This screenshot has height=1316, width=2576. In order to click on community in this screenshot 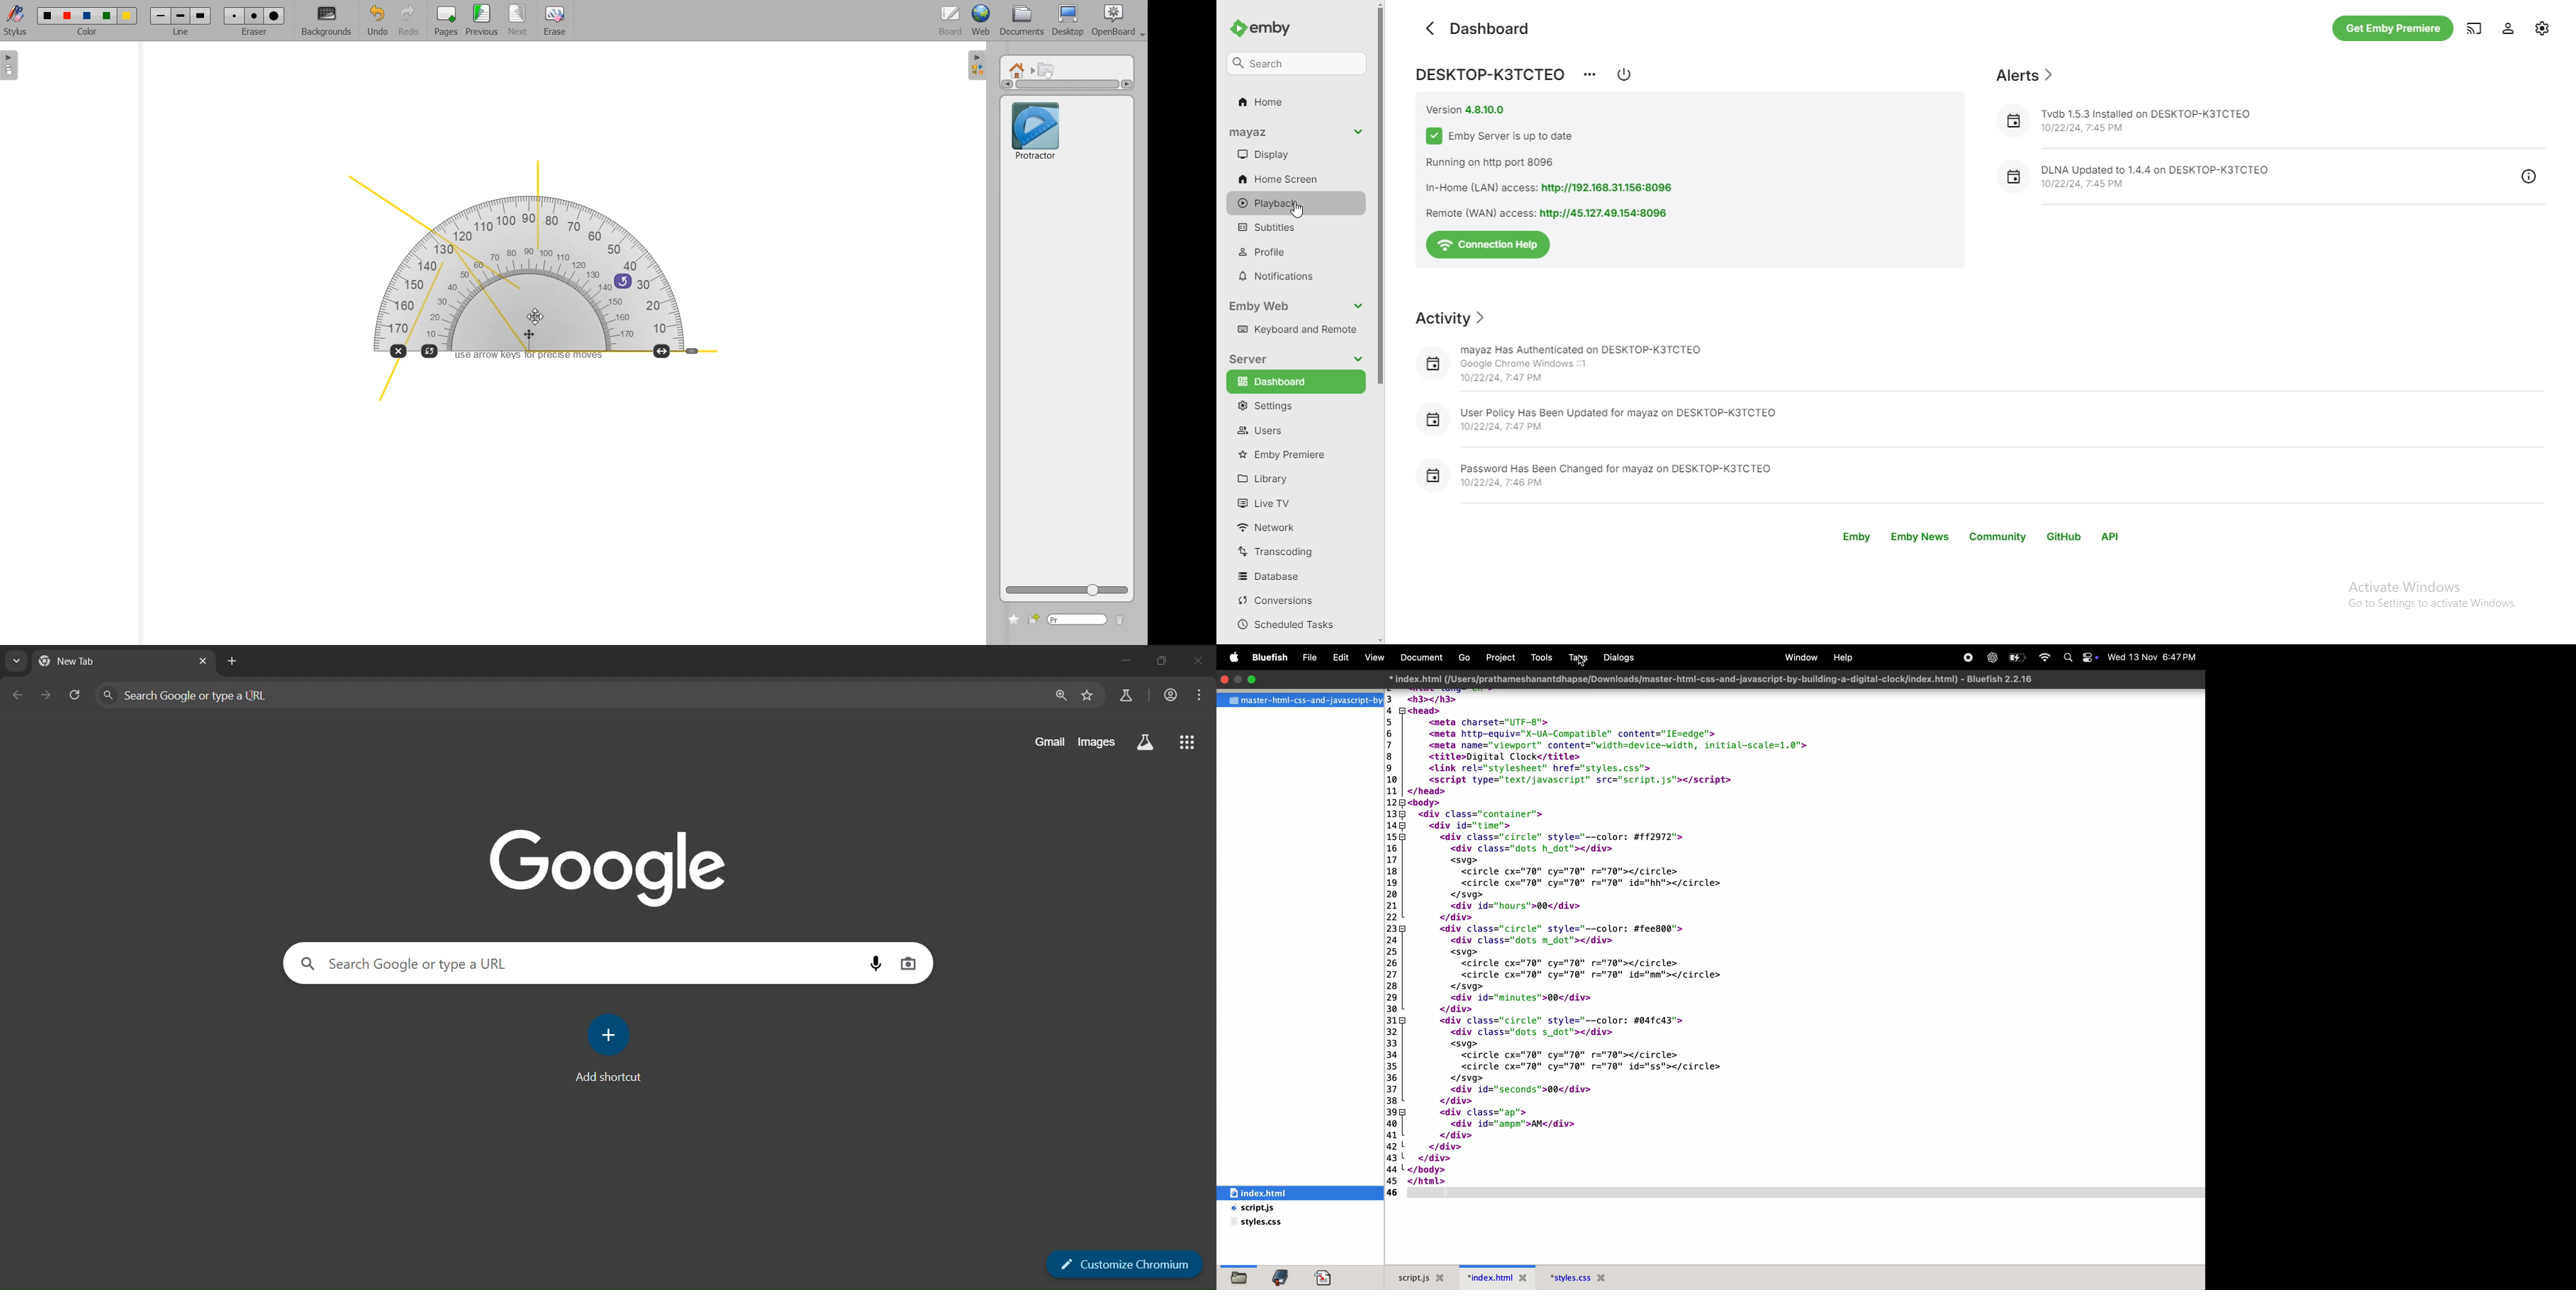, I will do `click(1997, 537)`.